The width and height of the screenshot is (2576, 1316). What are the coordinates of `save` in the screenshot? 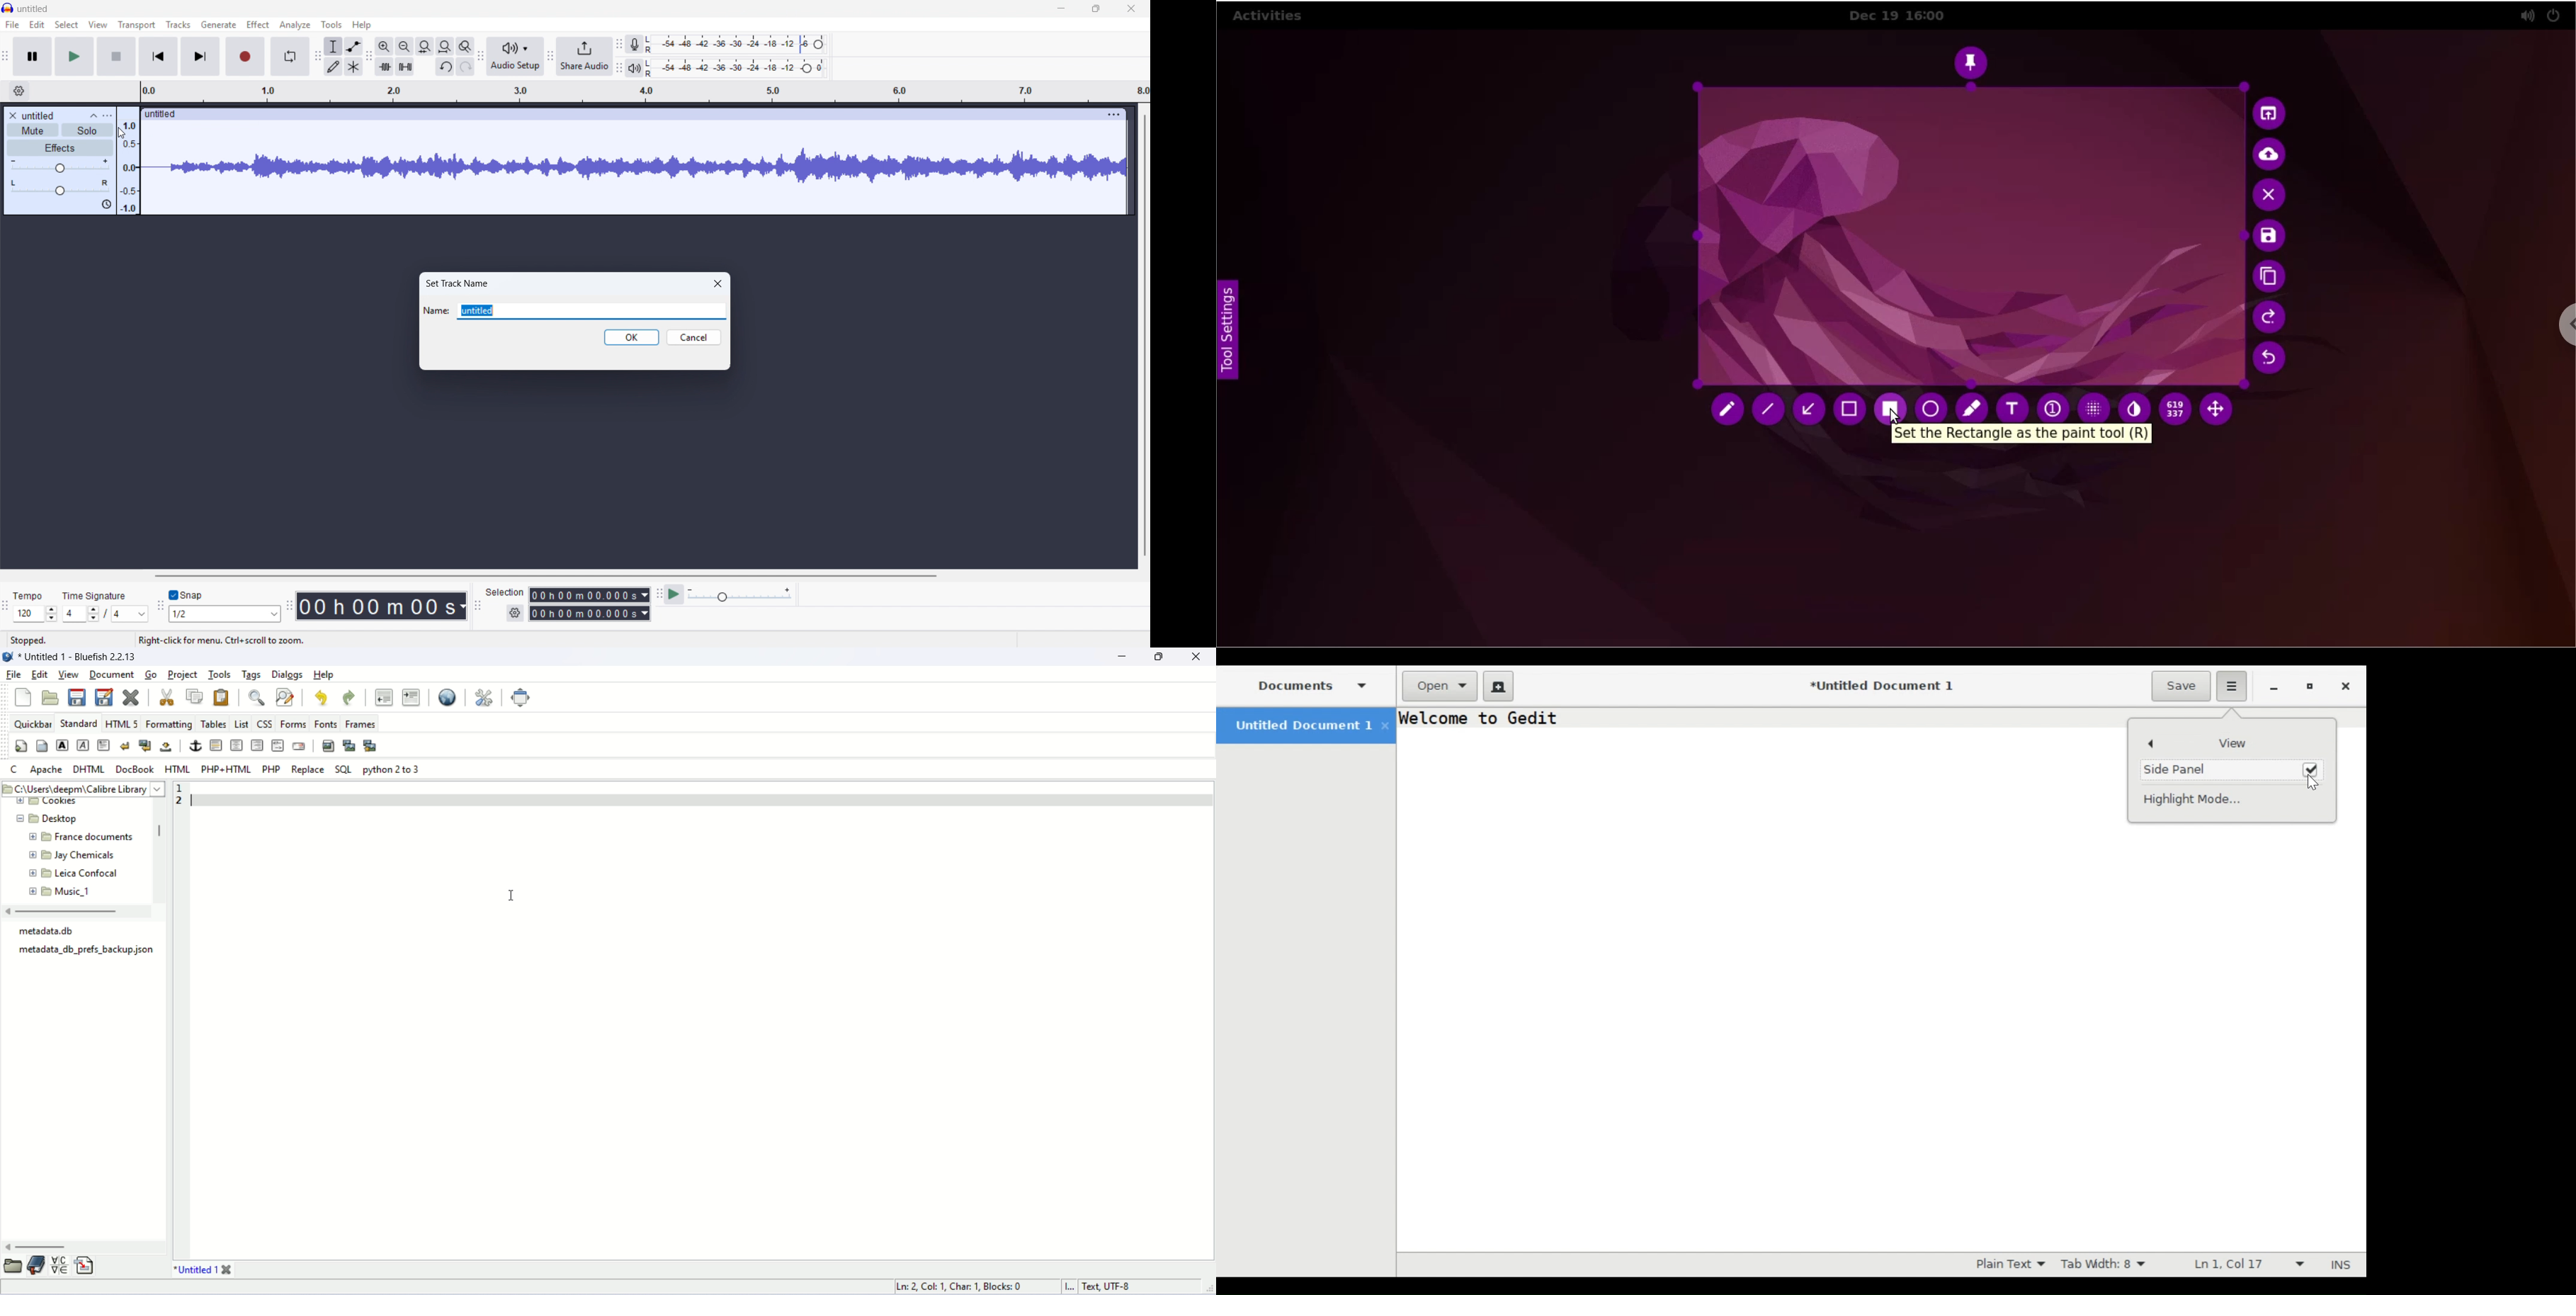 It's located at (77, 698).